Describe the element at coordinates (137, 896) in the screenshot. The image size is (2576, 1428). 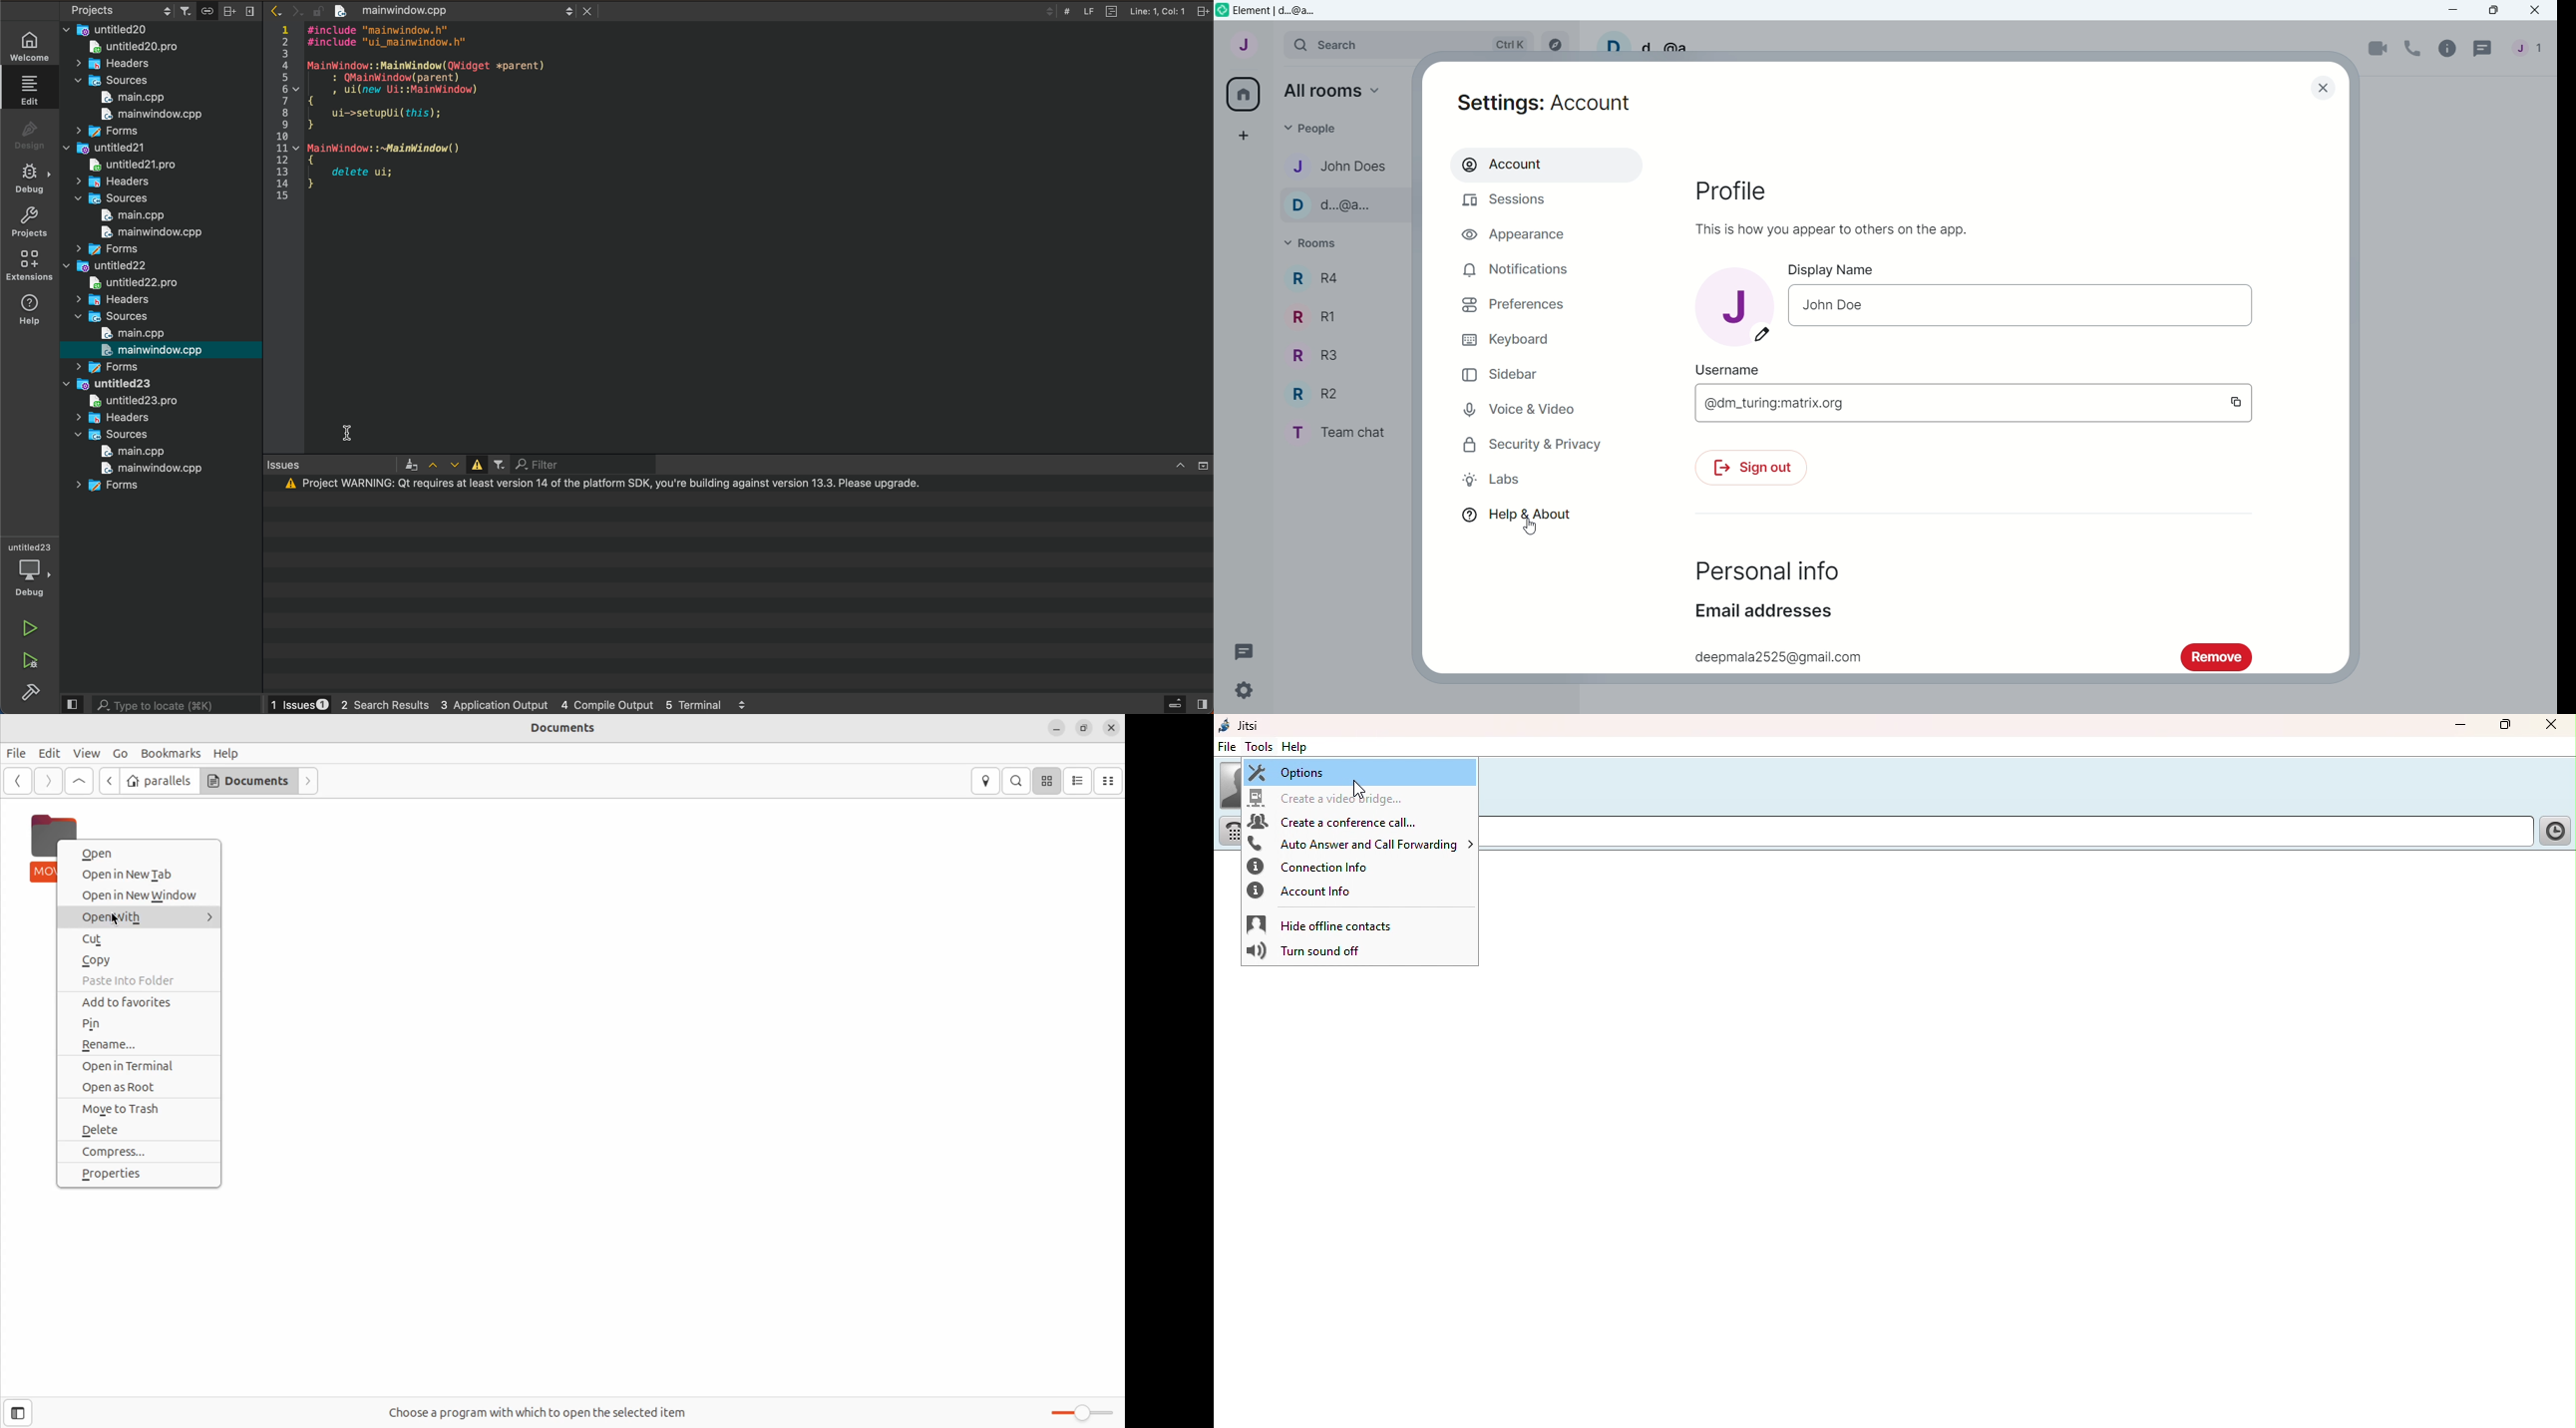
I see `open in new window` at that location.